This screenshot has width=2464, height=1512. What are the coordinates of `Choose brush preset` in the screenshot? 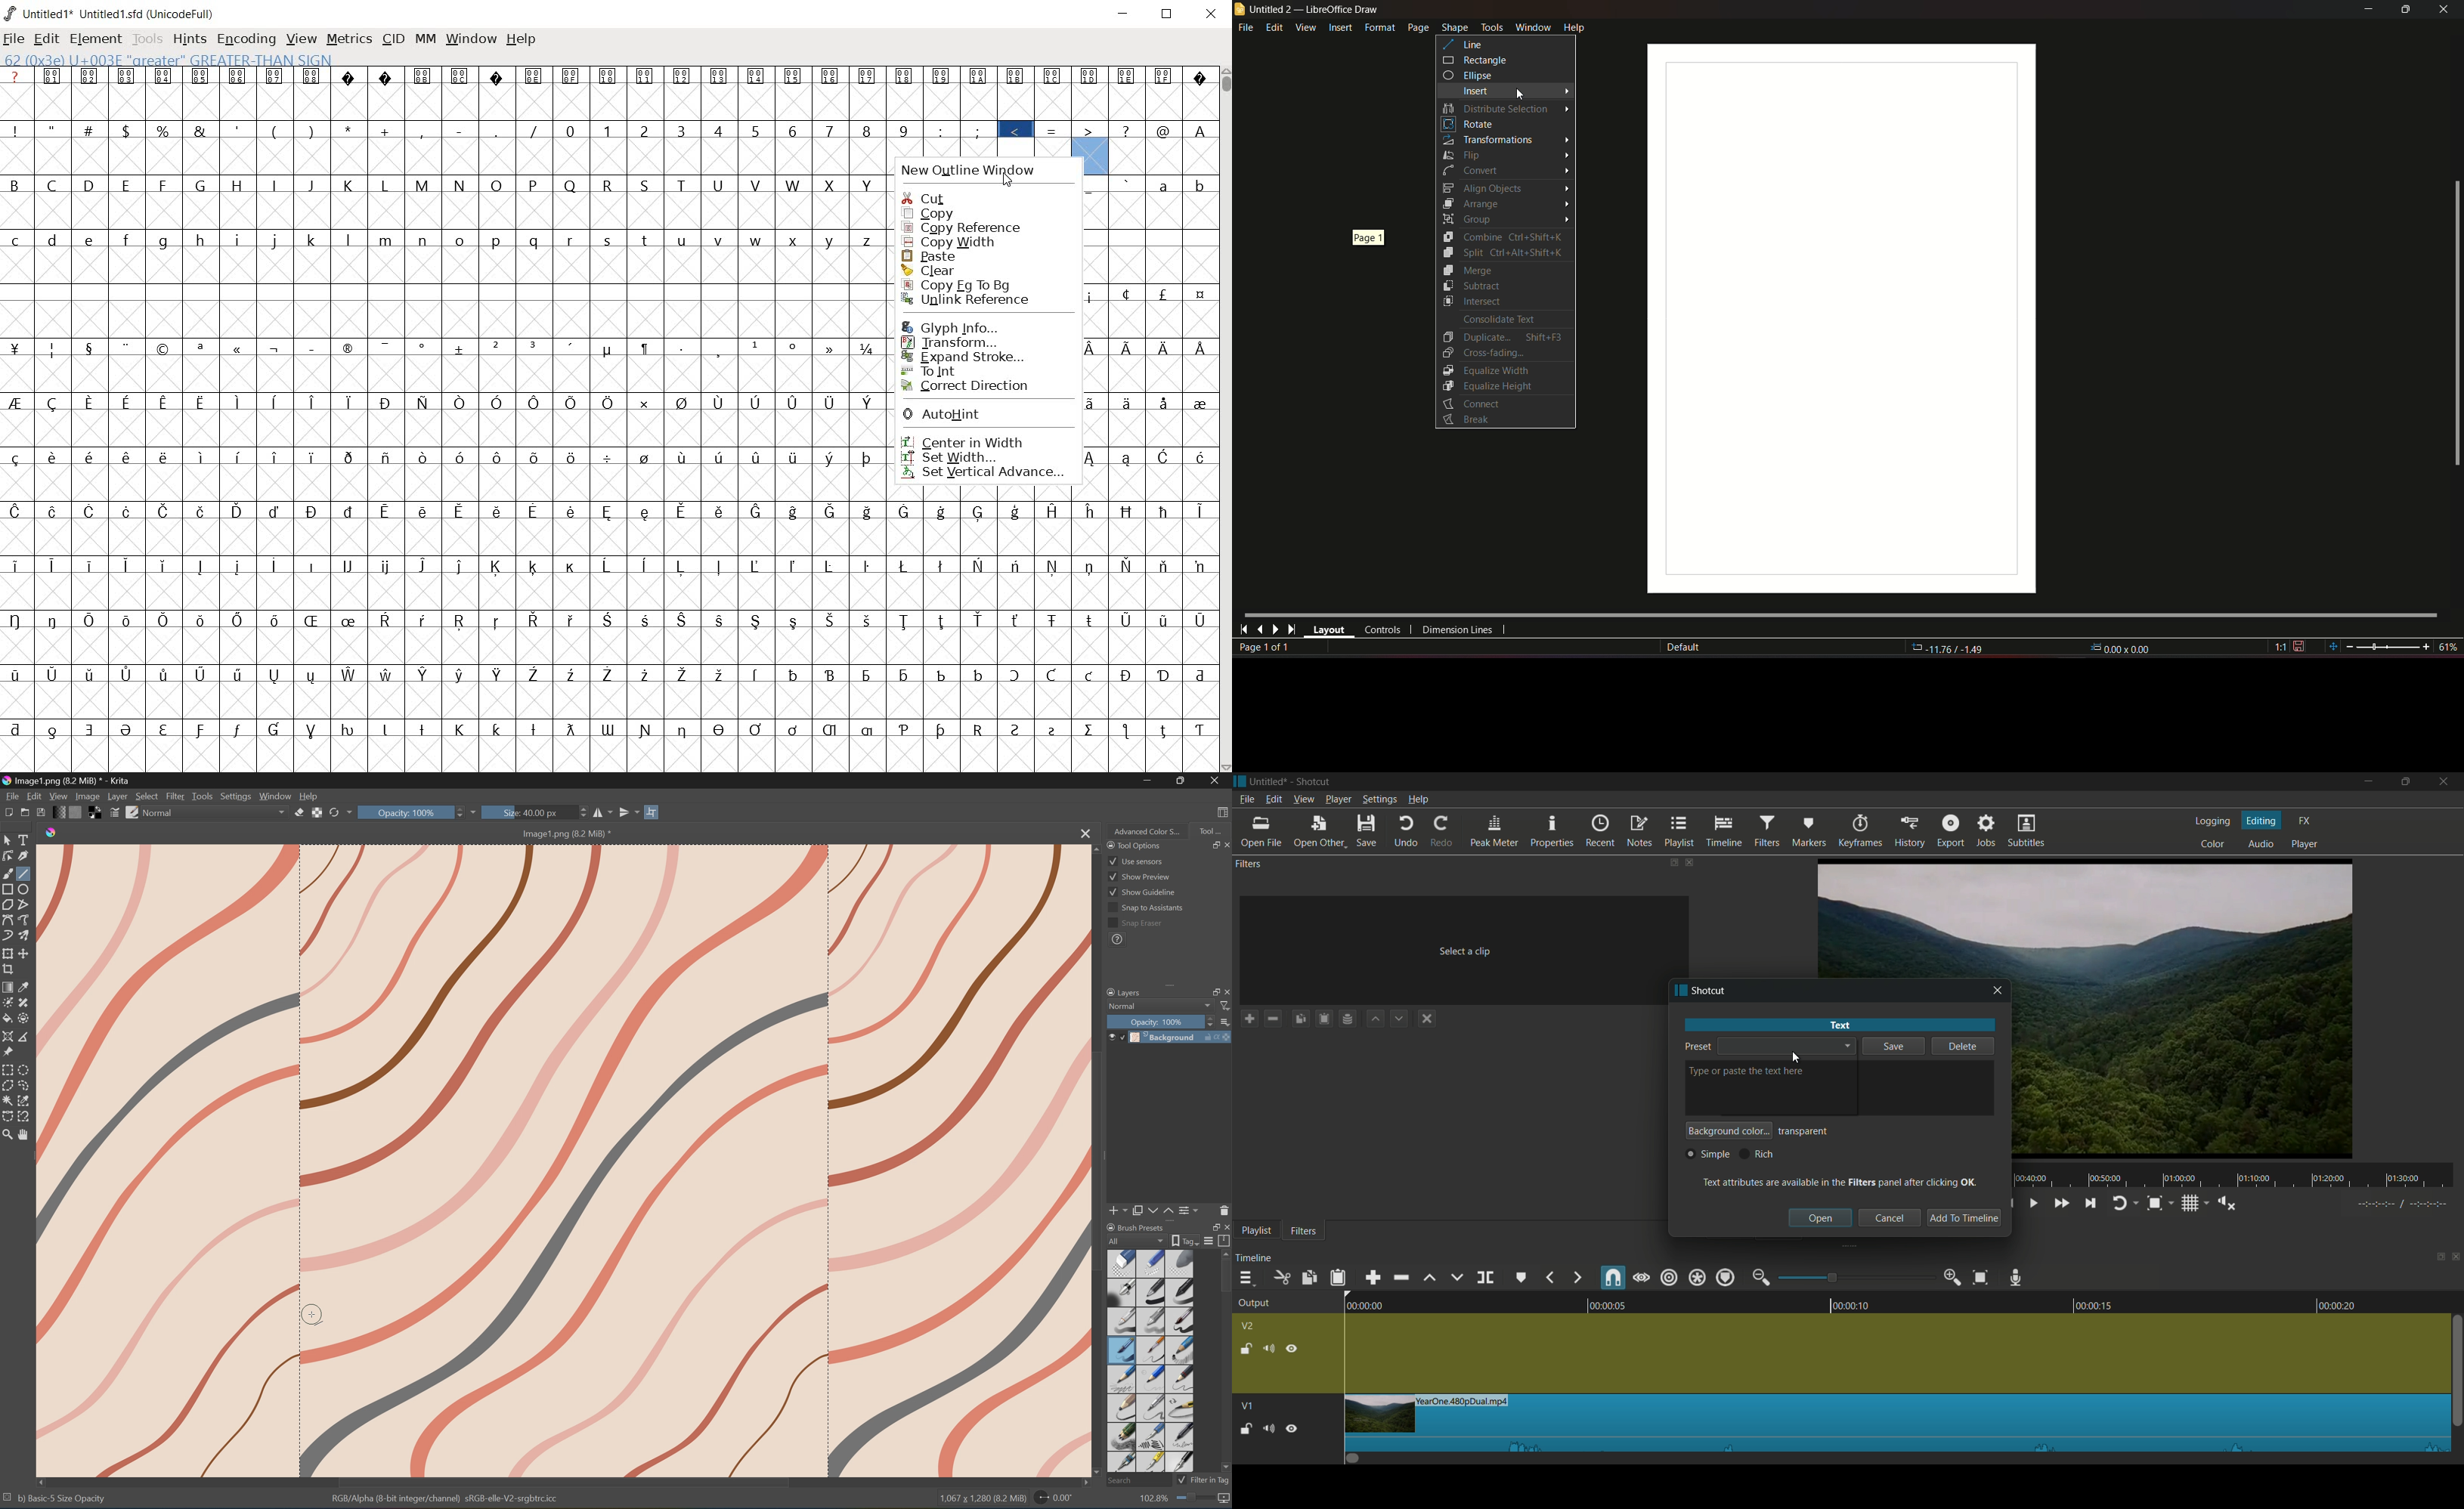 It's located at (132, 812).